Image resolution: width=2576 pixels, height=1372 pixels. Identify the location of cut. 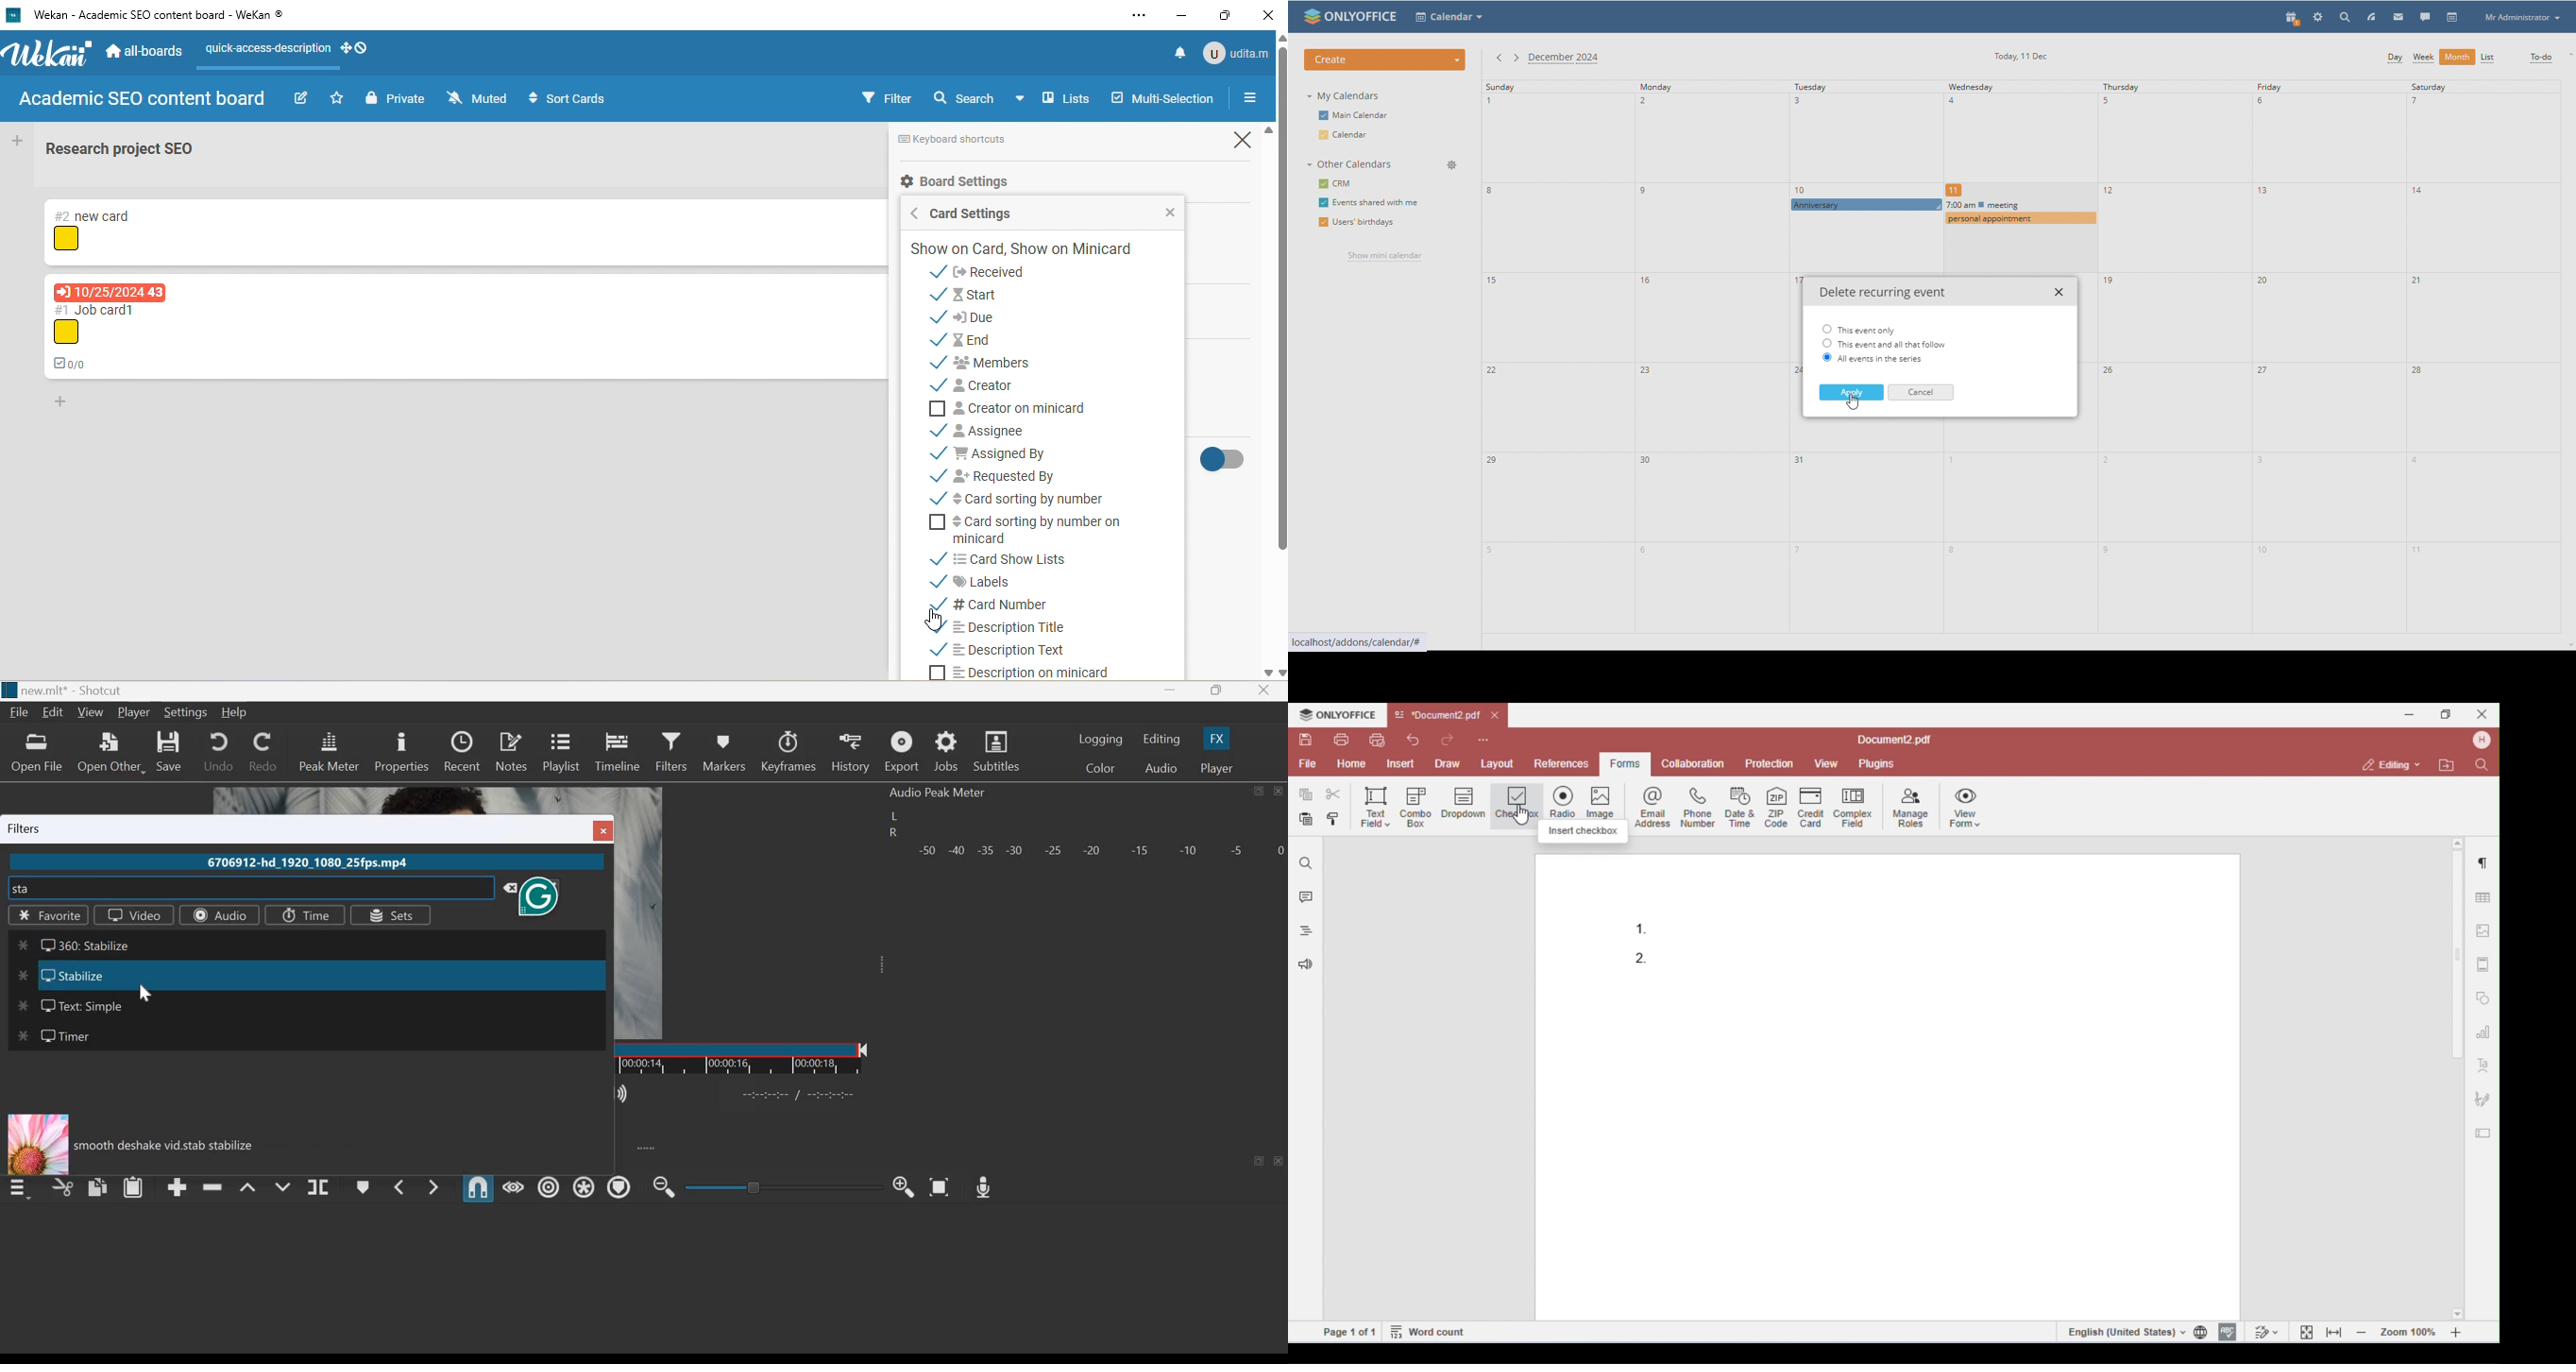
(63, 1187).